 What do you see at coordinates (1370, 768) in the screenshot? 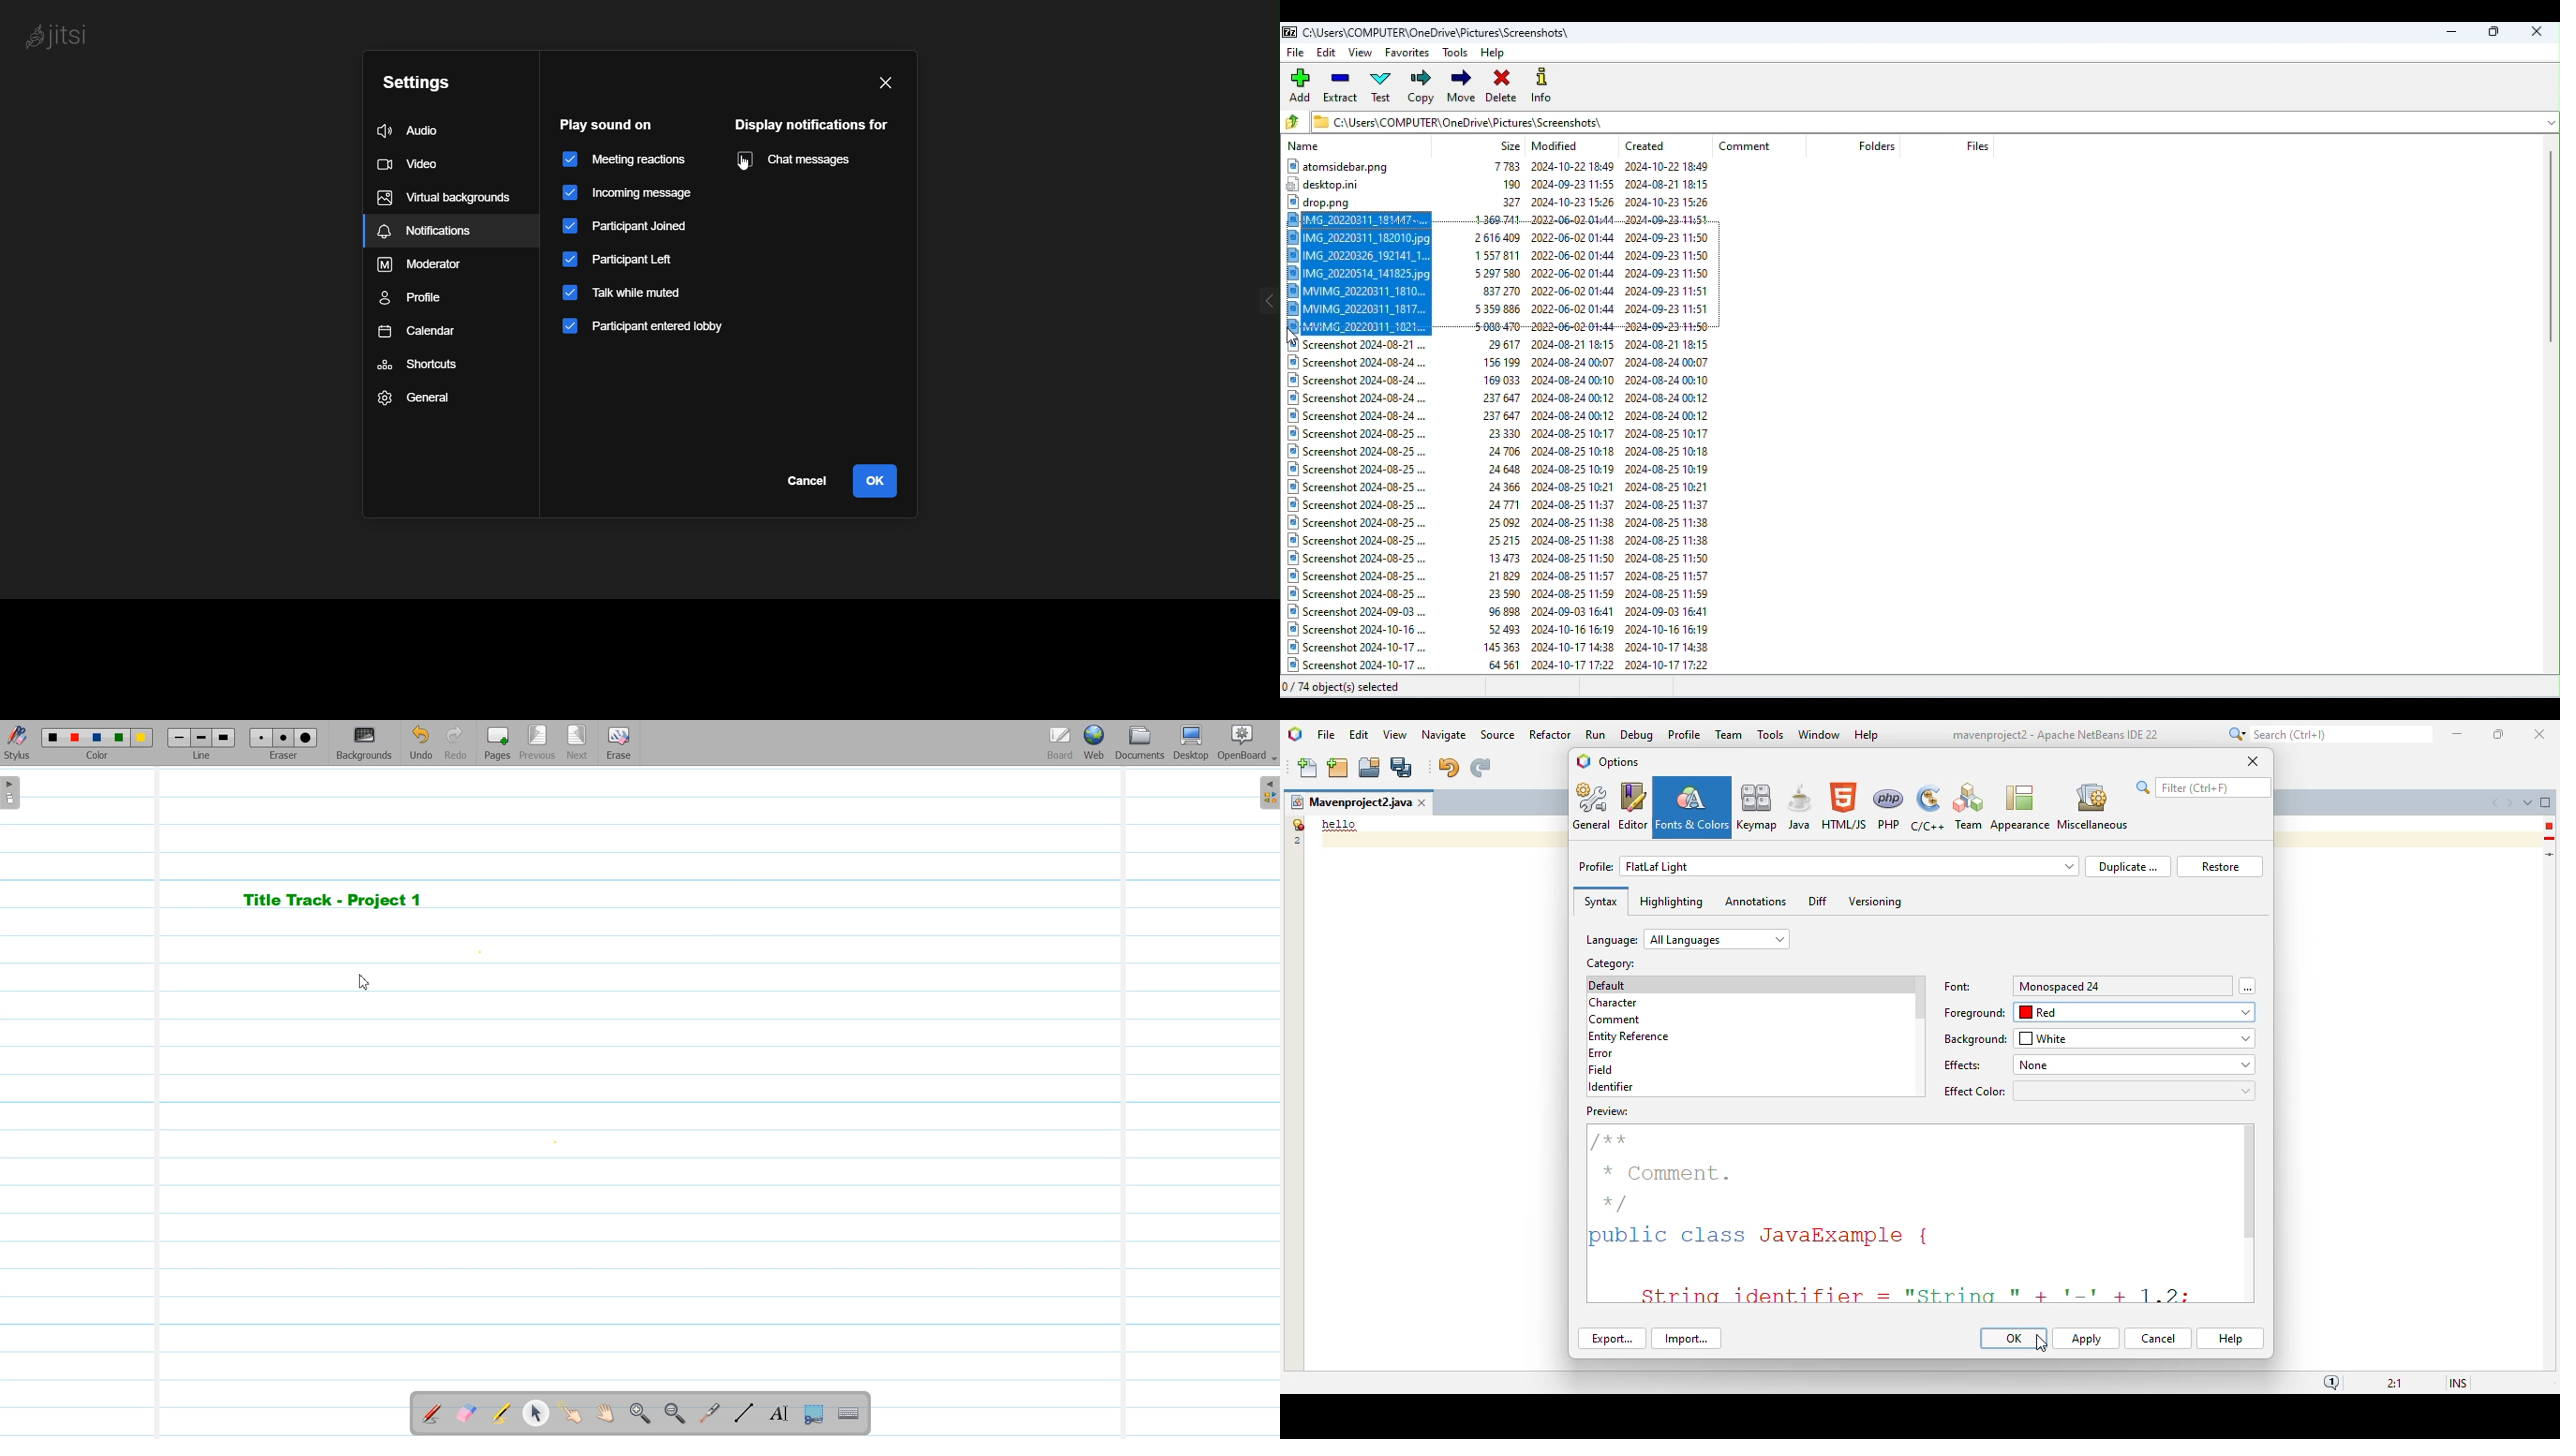
I see `open project` at bounding box center [1370, 768].